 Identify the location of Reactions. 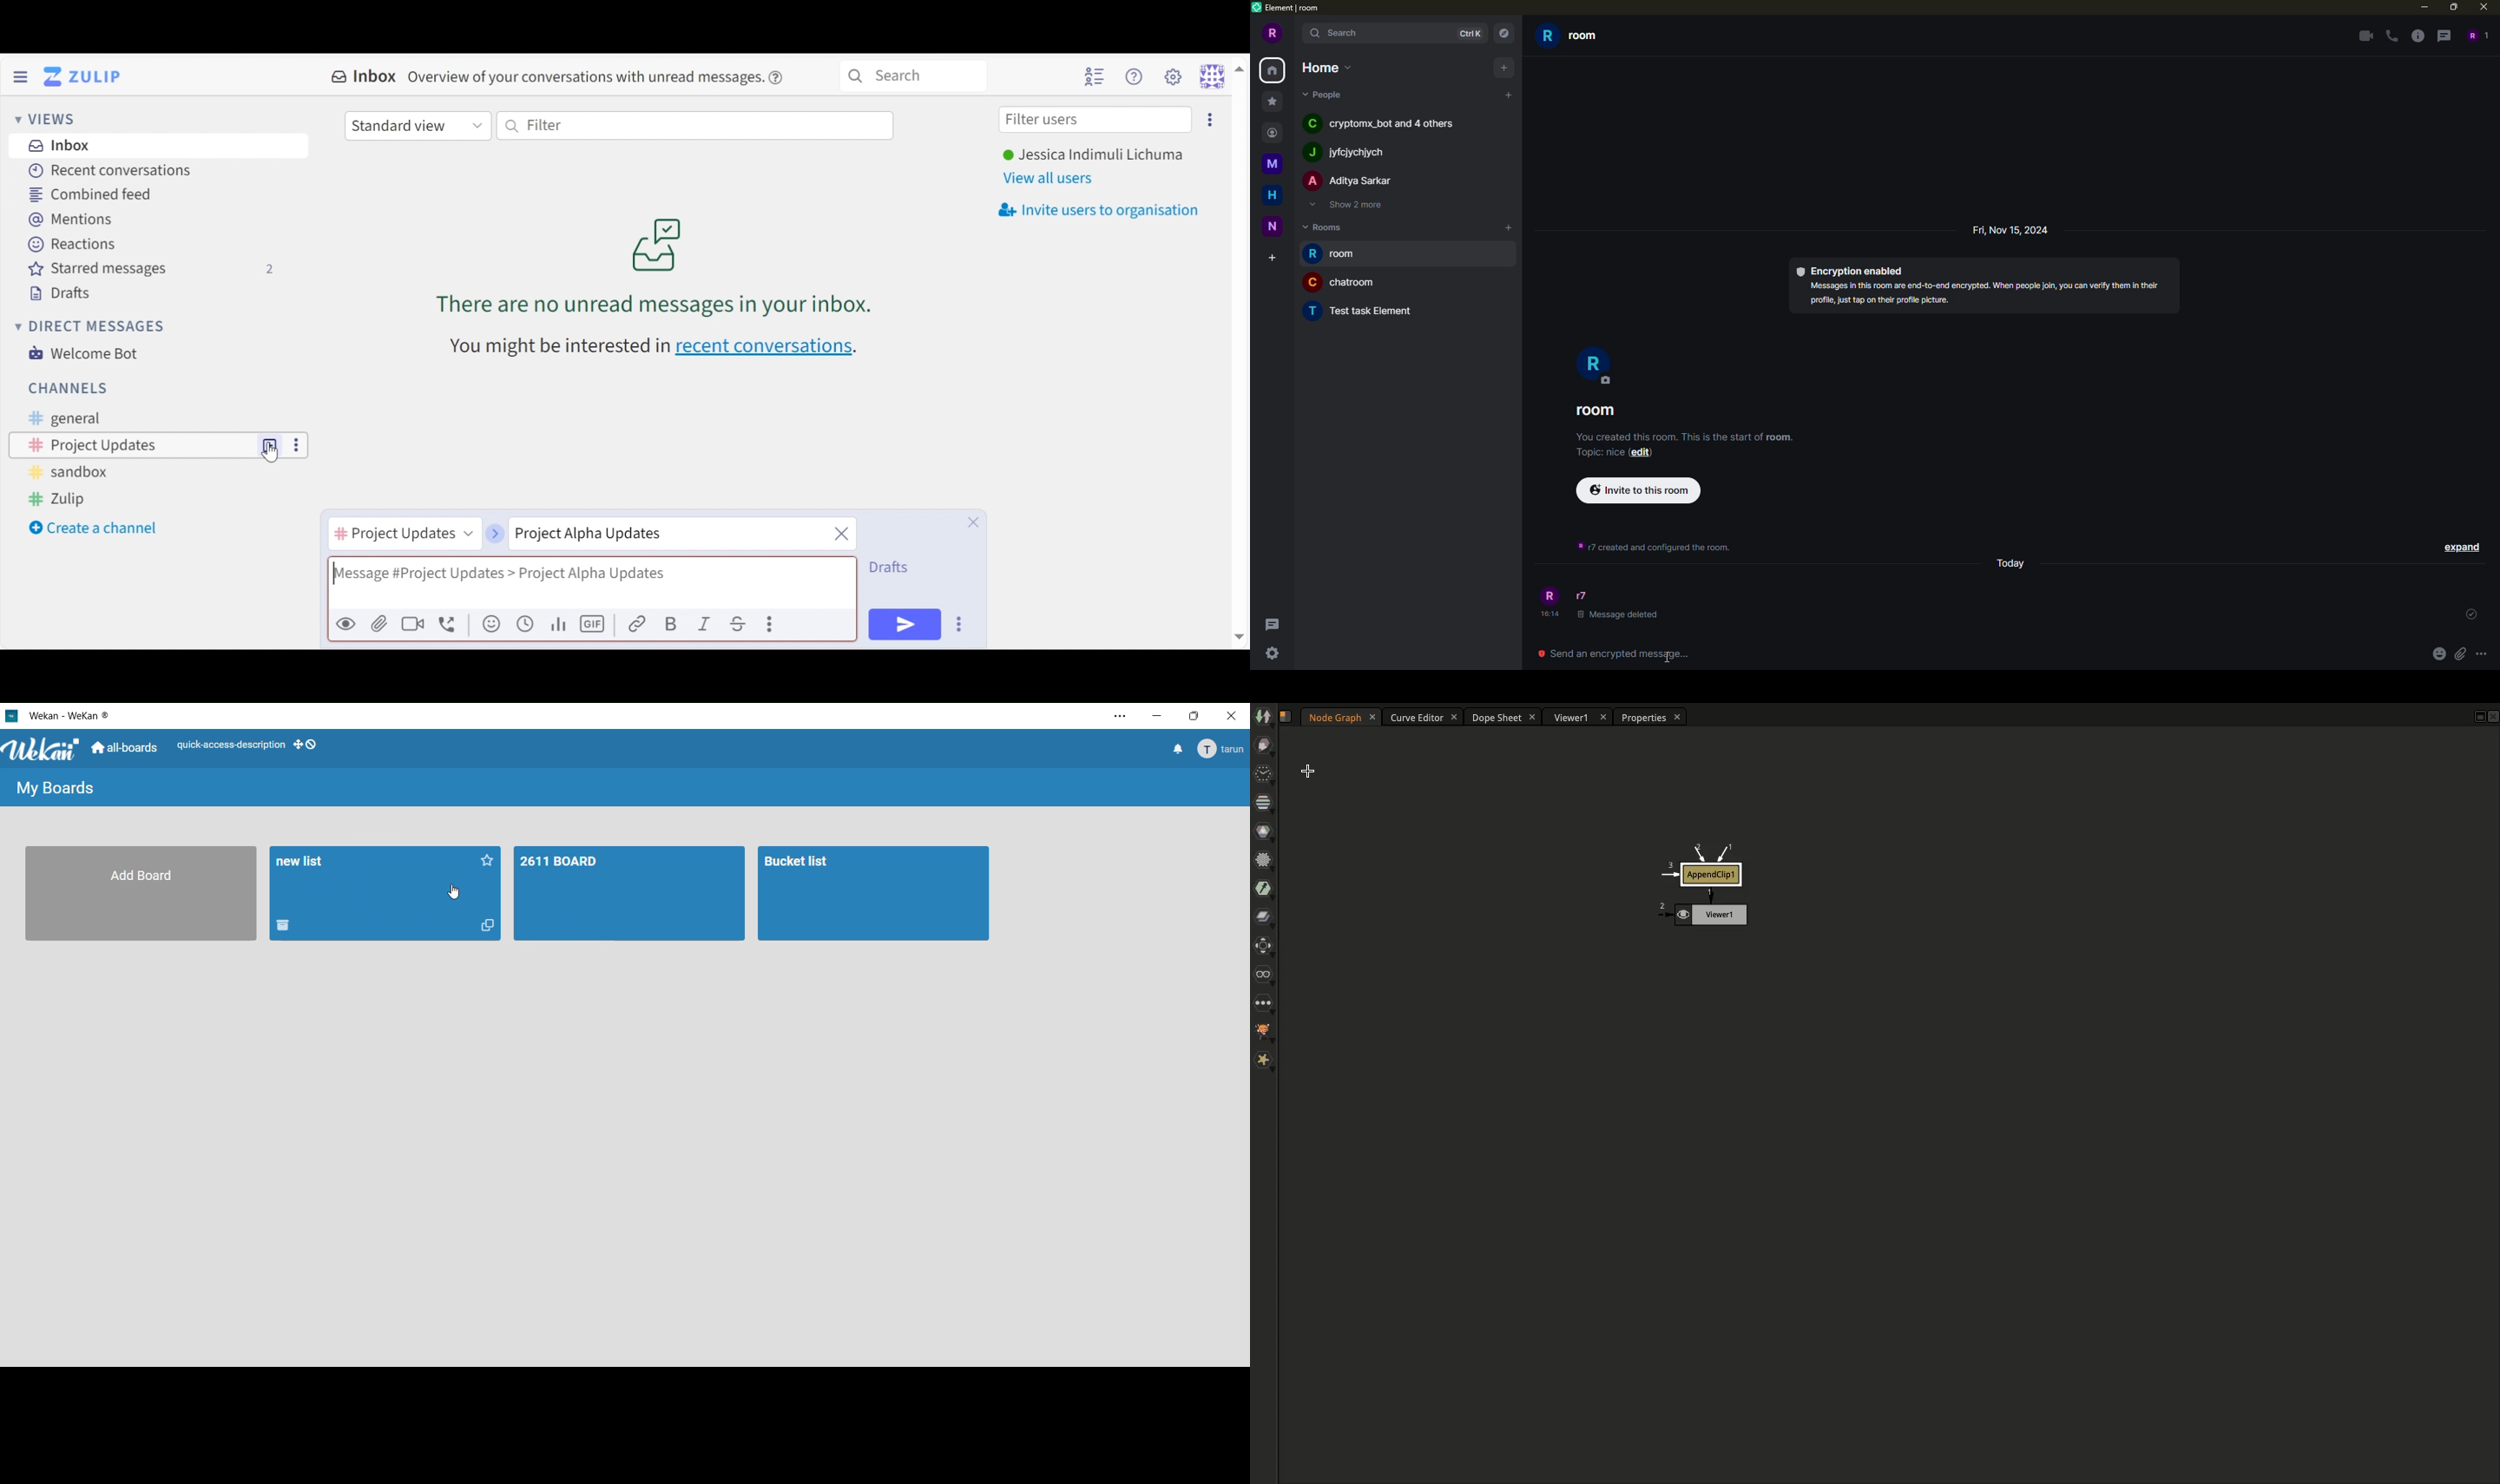
(72, 243).